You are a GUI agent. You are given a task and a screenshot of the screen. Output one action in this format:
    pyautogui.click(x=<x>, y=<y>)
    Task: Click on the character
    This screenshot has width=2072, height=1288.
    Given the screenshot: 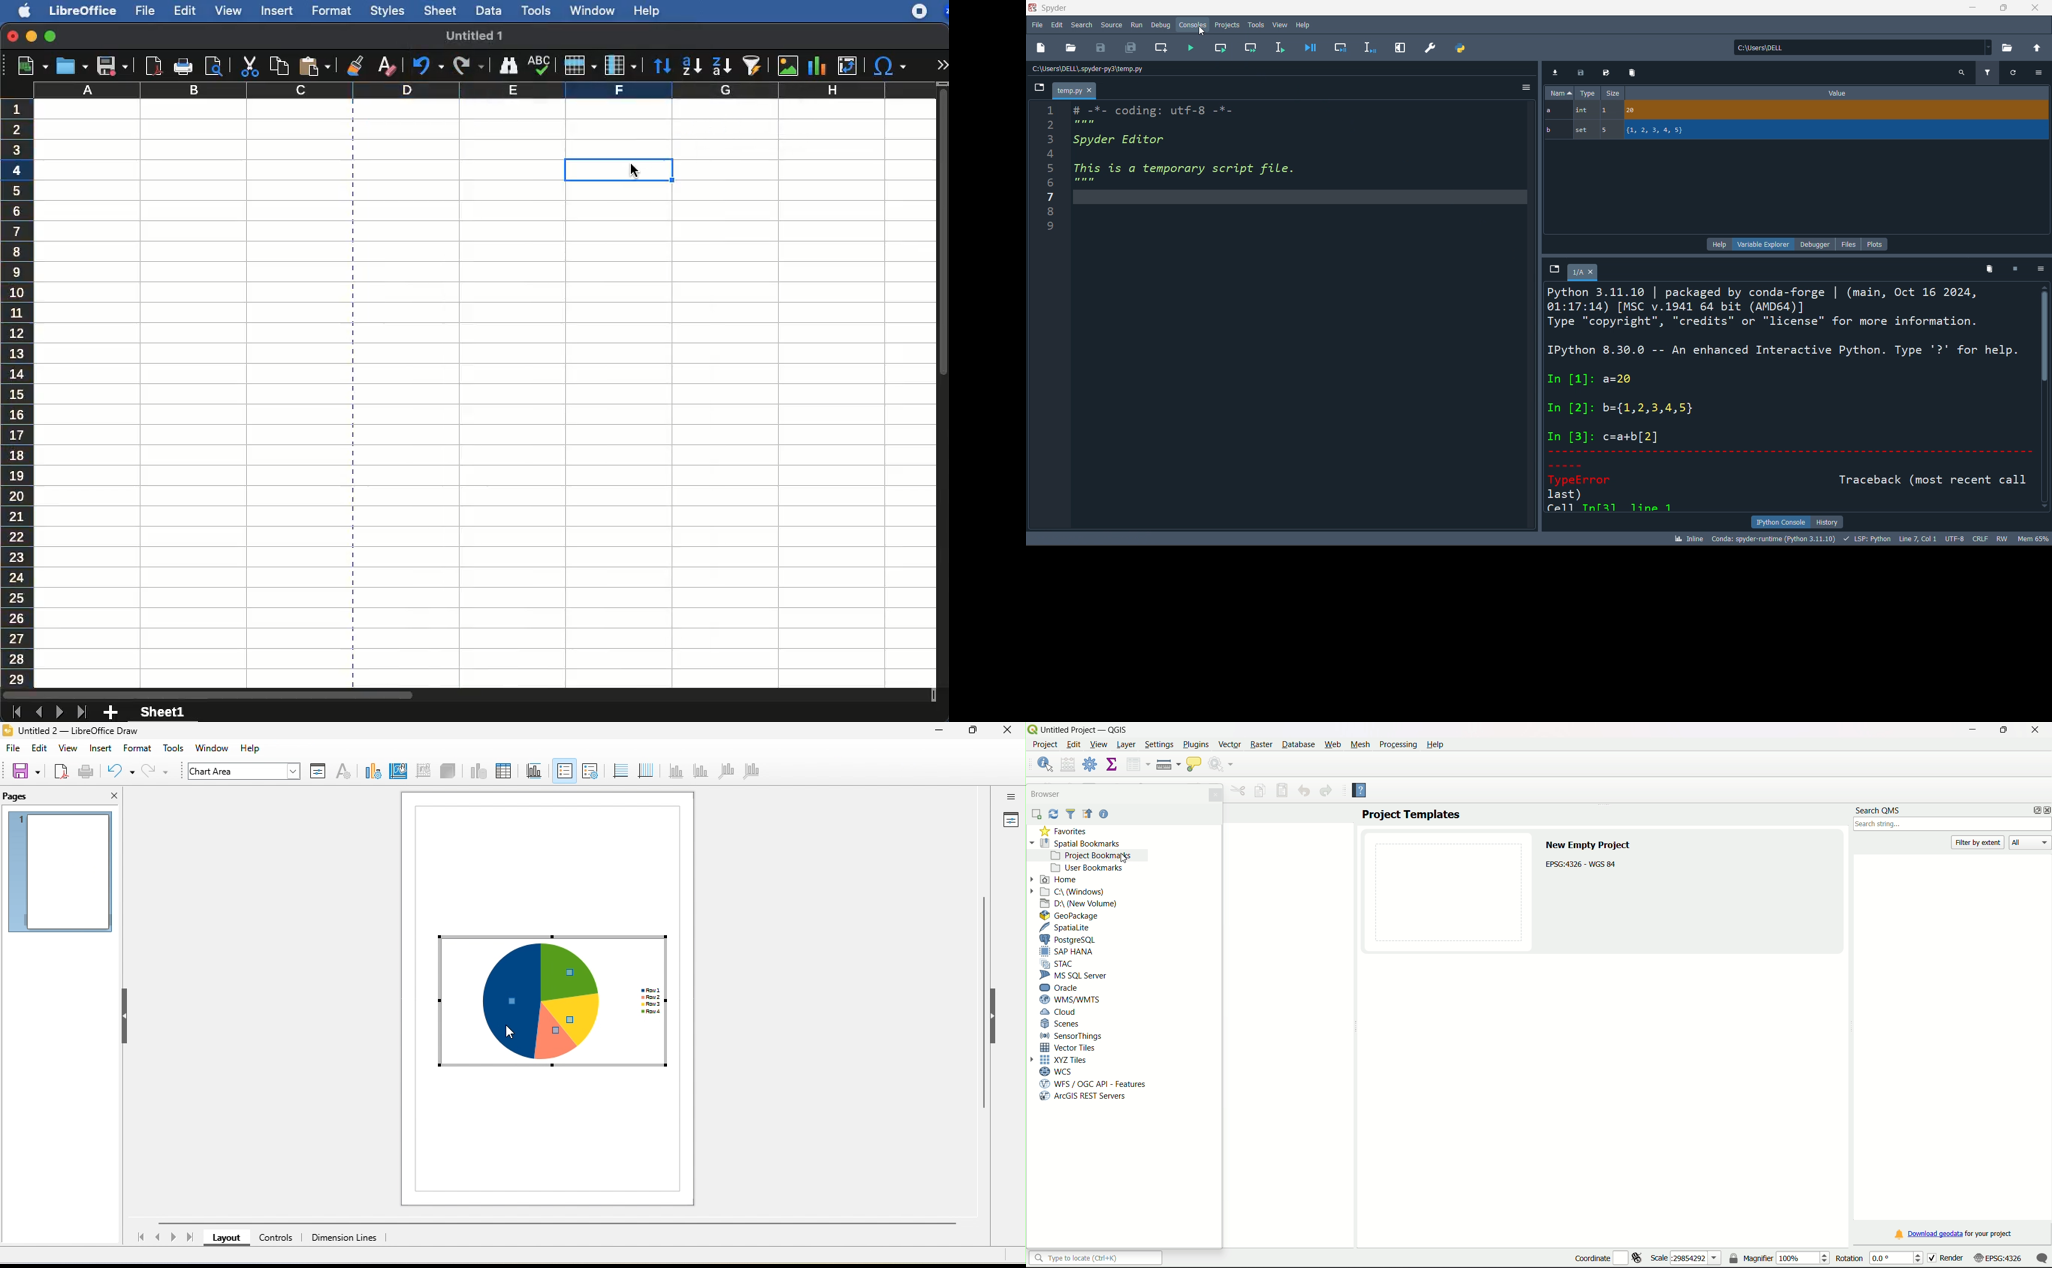 What is the action you would take?
    pyautogui.click(x=343, y=772)
    